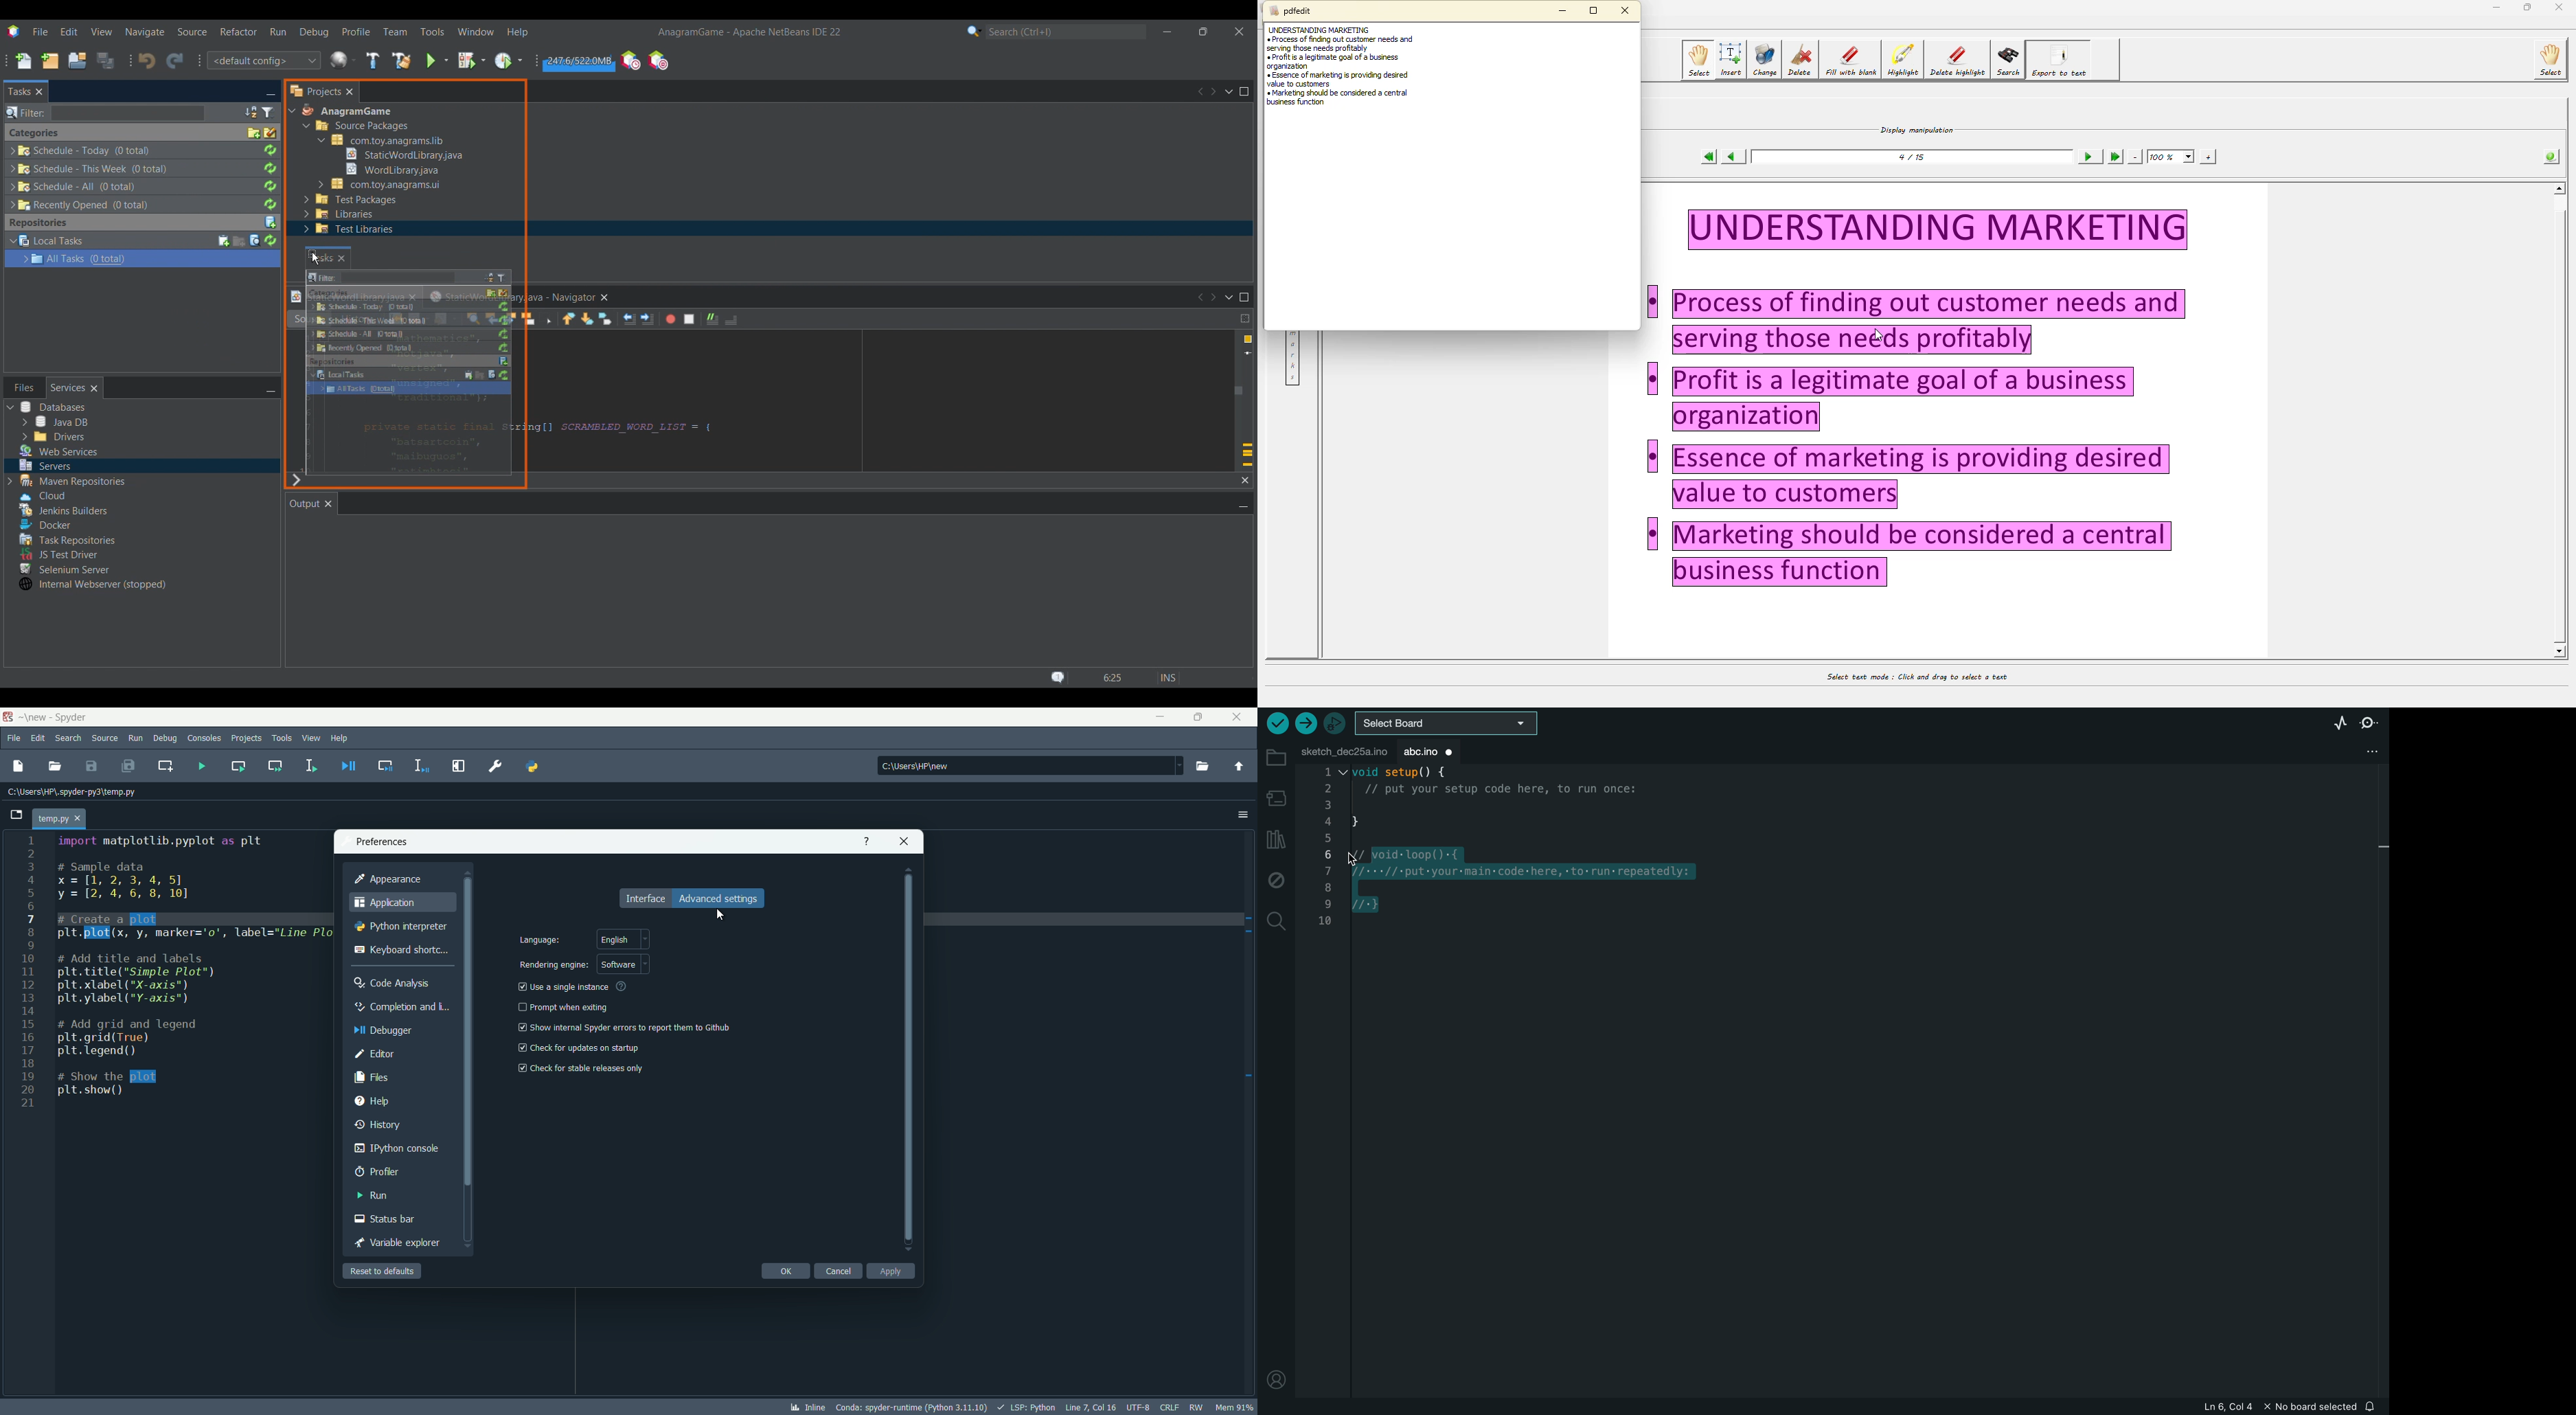 Image resolution: width=2576 pixels, height=1428 pixels. I want to click on checkbox, so click(521, 1067).